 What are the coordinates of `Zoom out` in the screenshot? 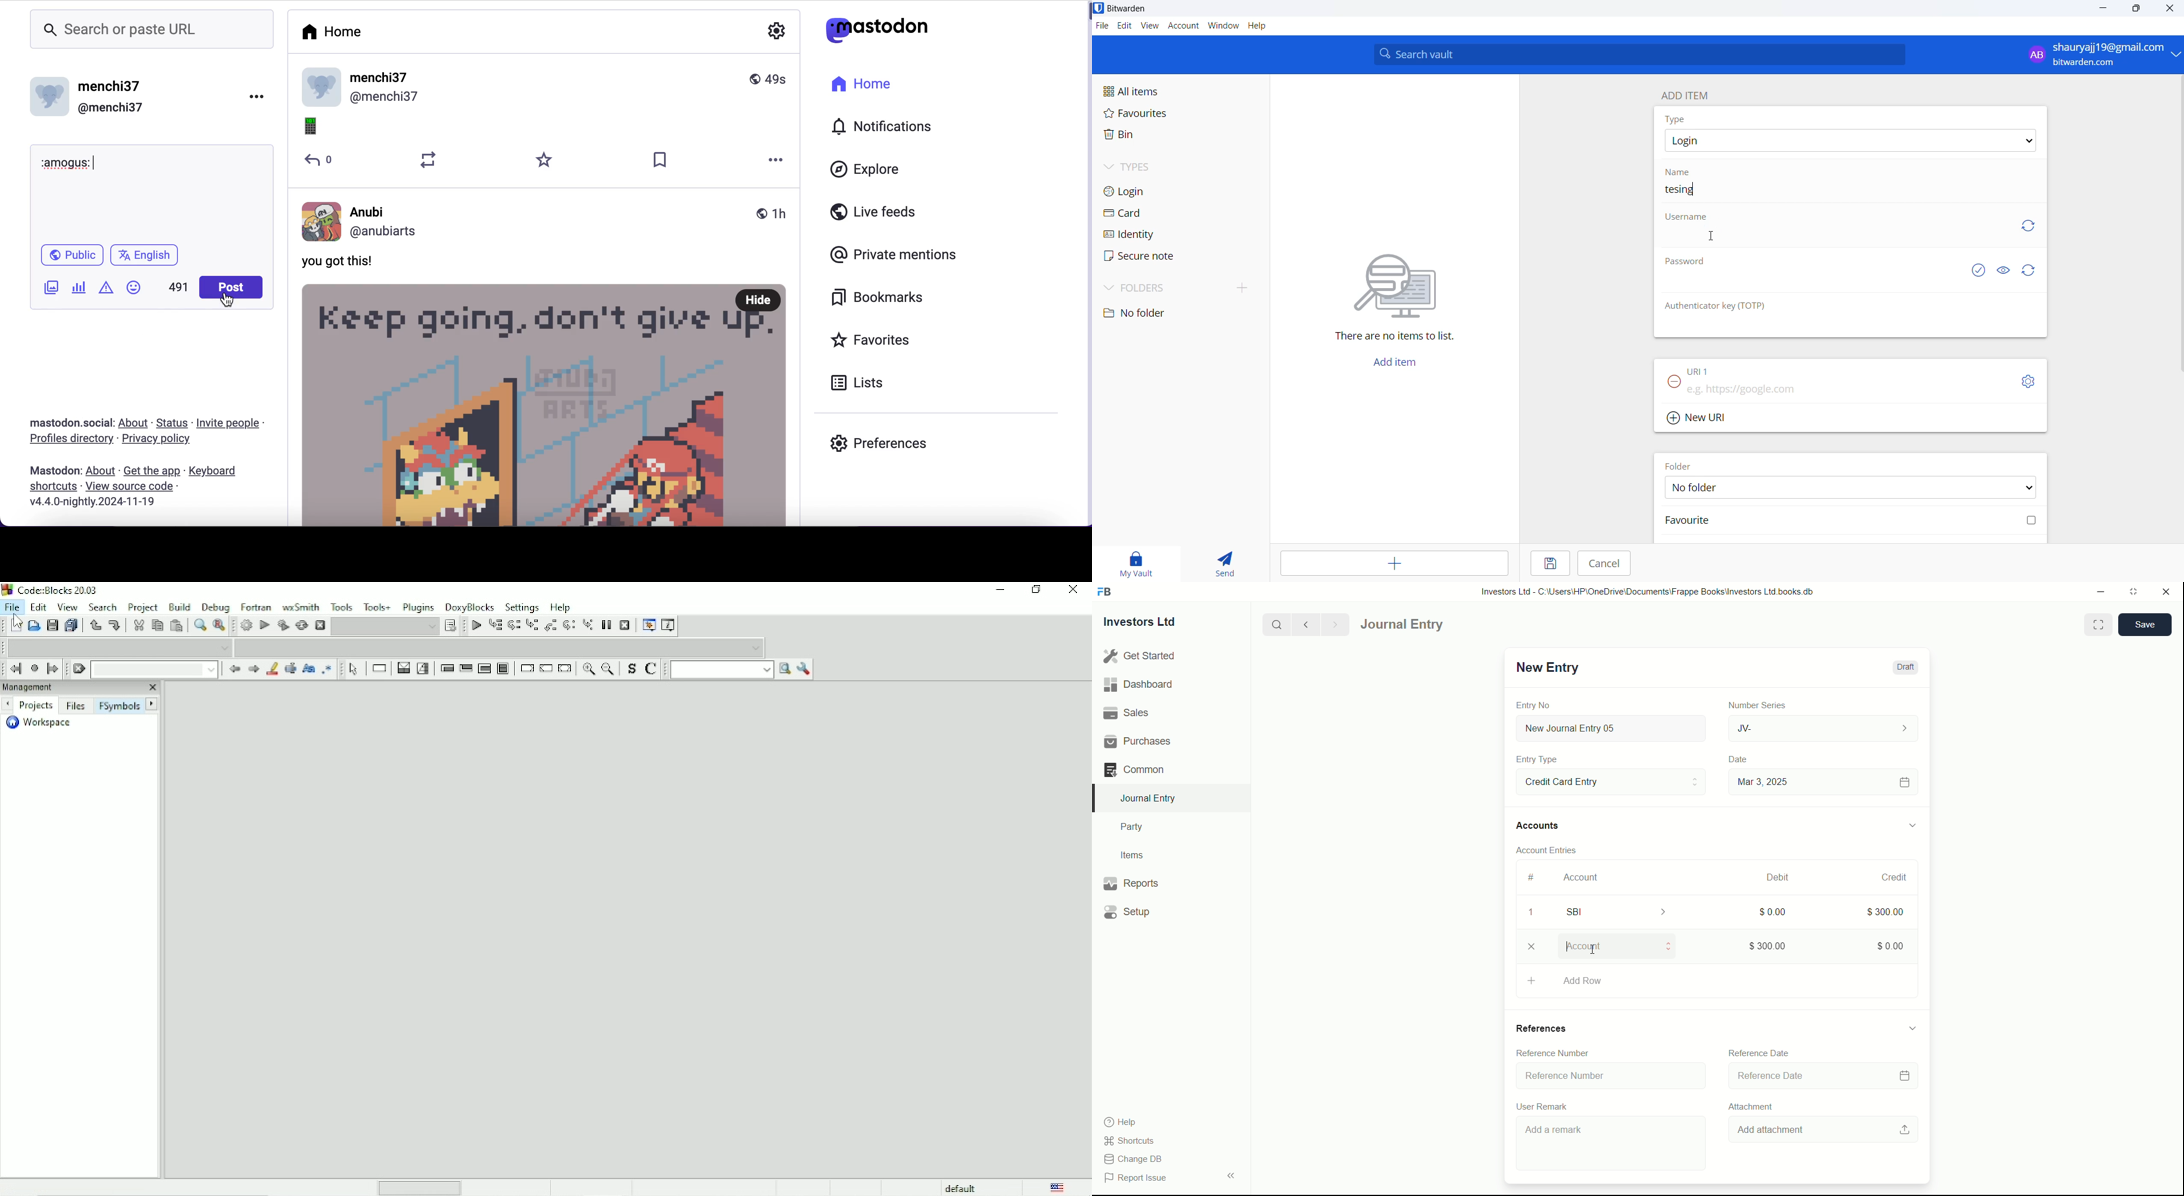 It's located at (607, 668).